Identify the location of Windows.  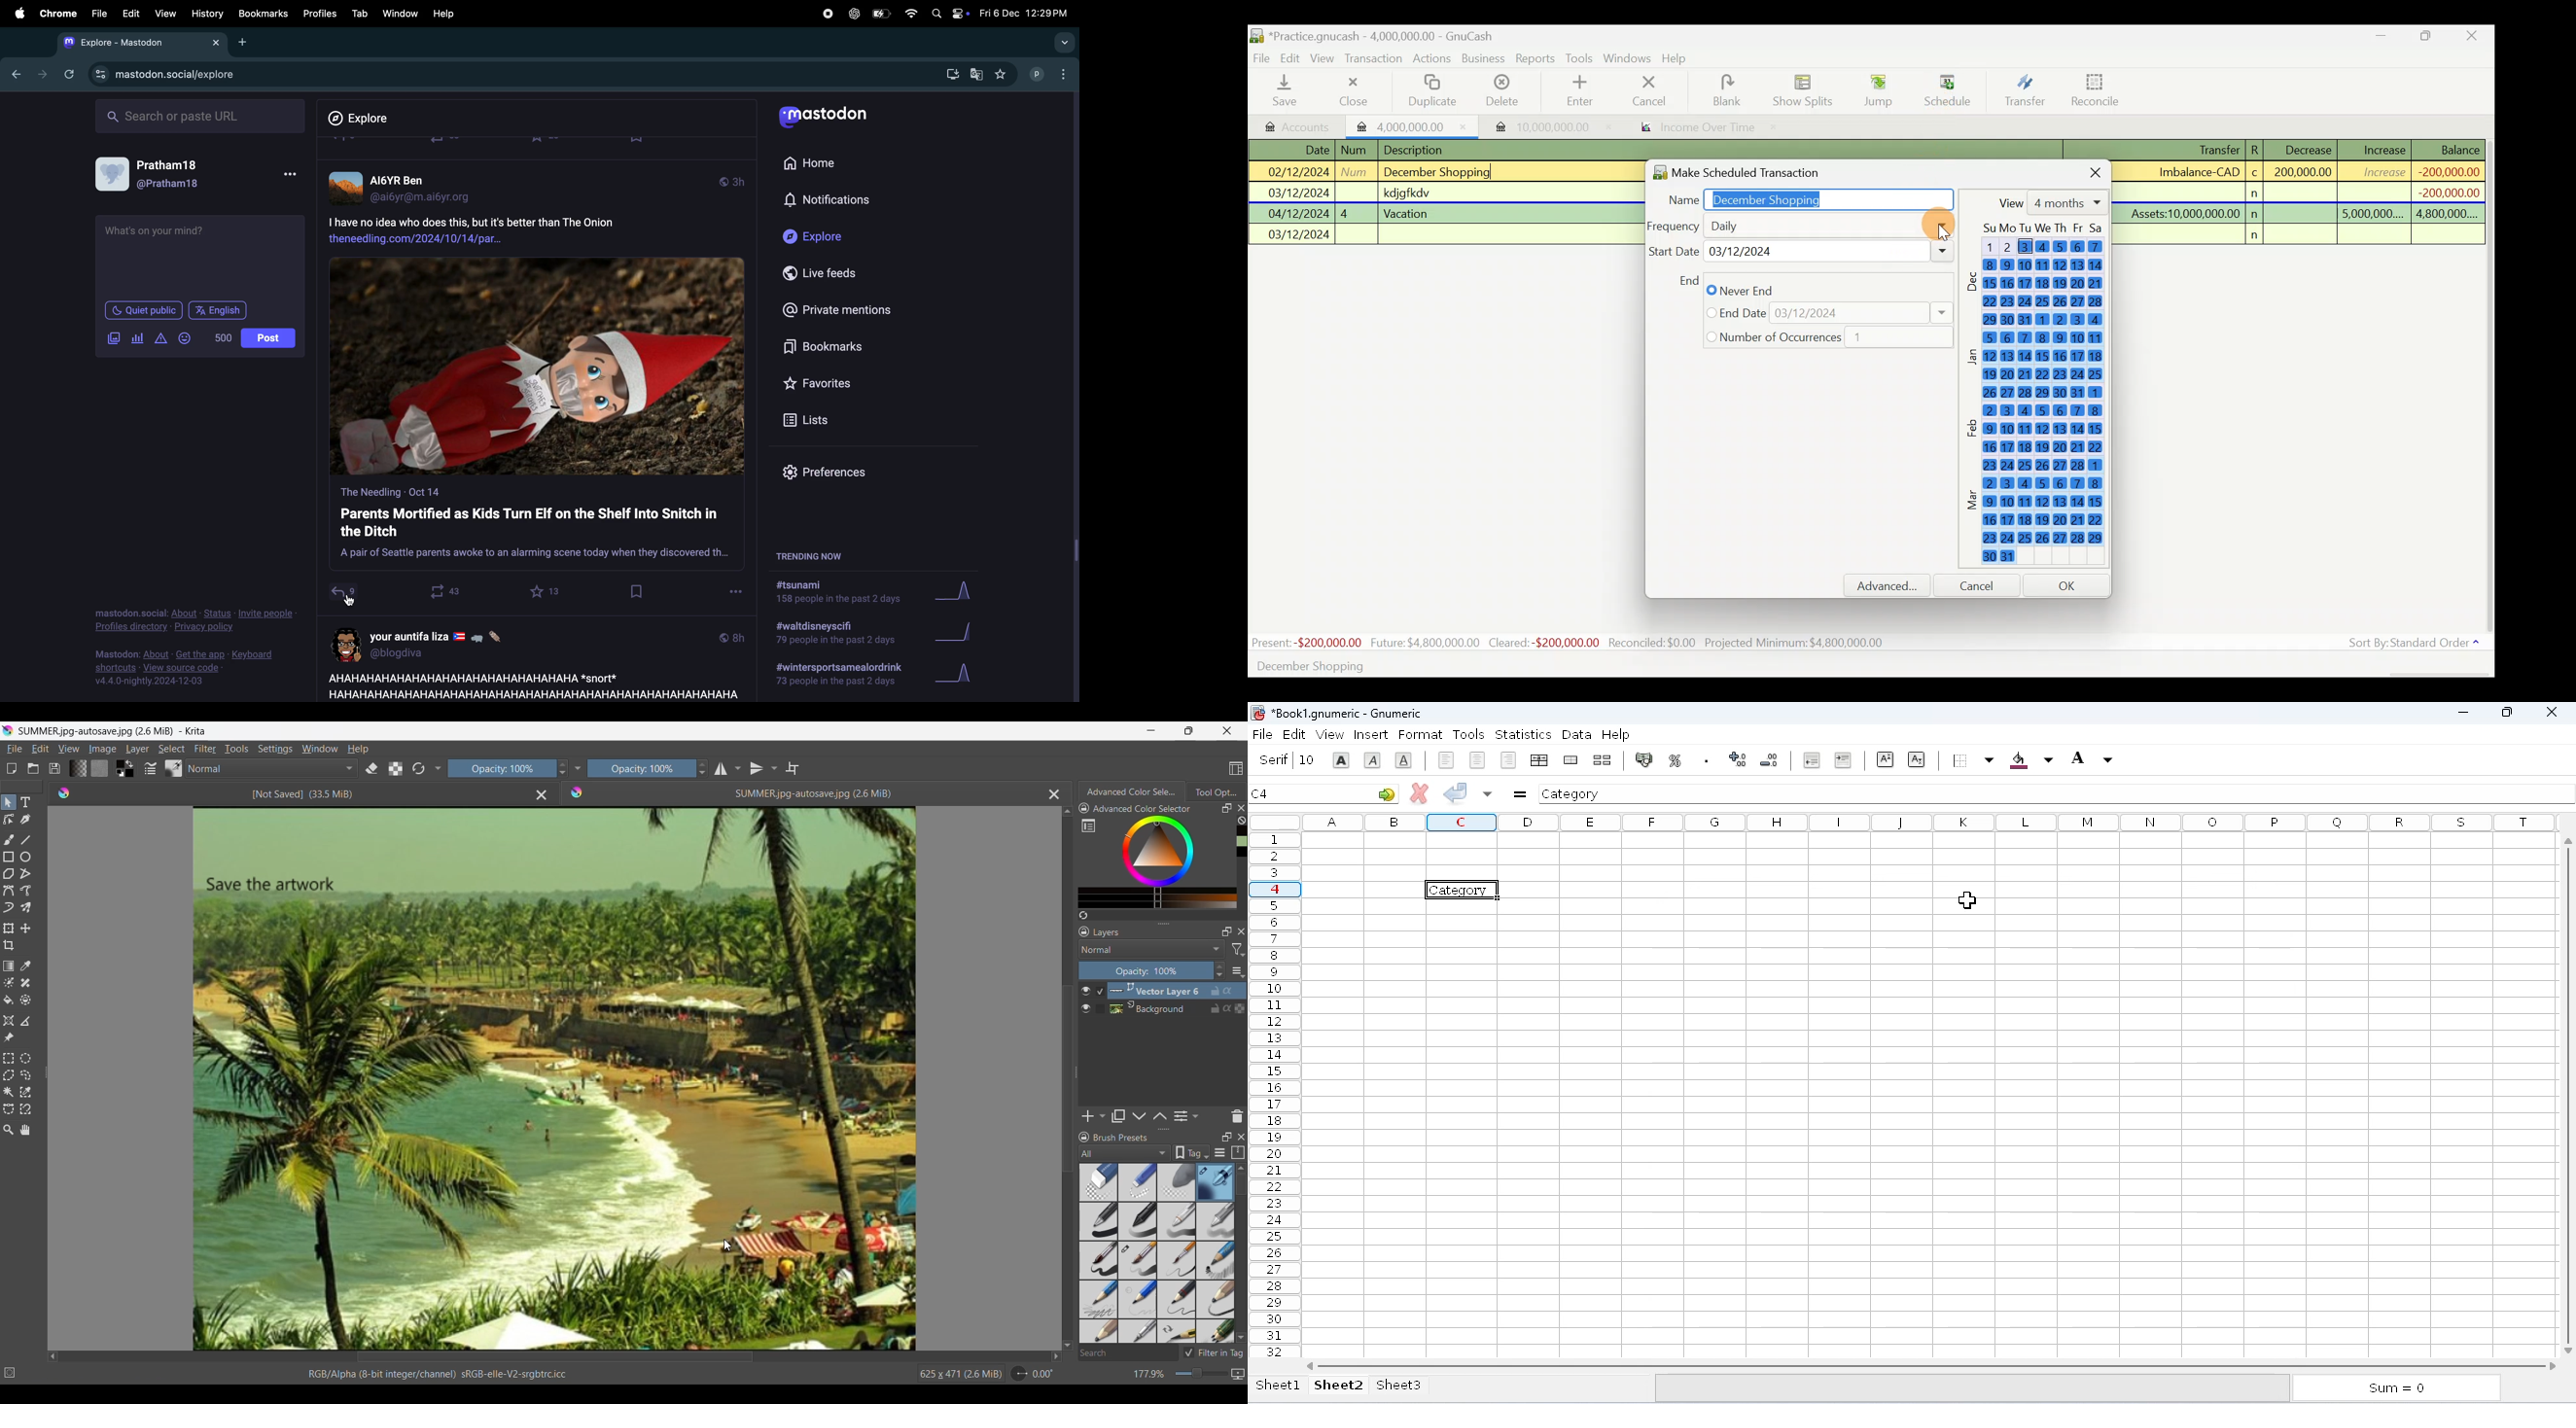
(1629, 59).